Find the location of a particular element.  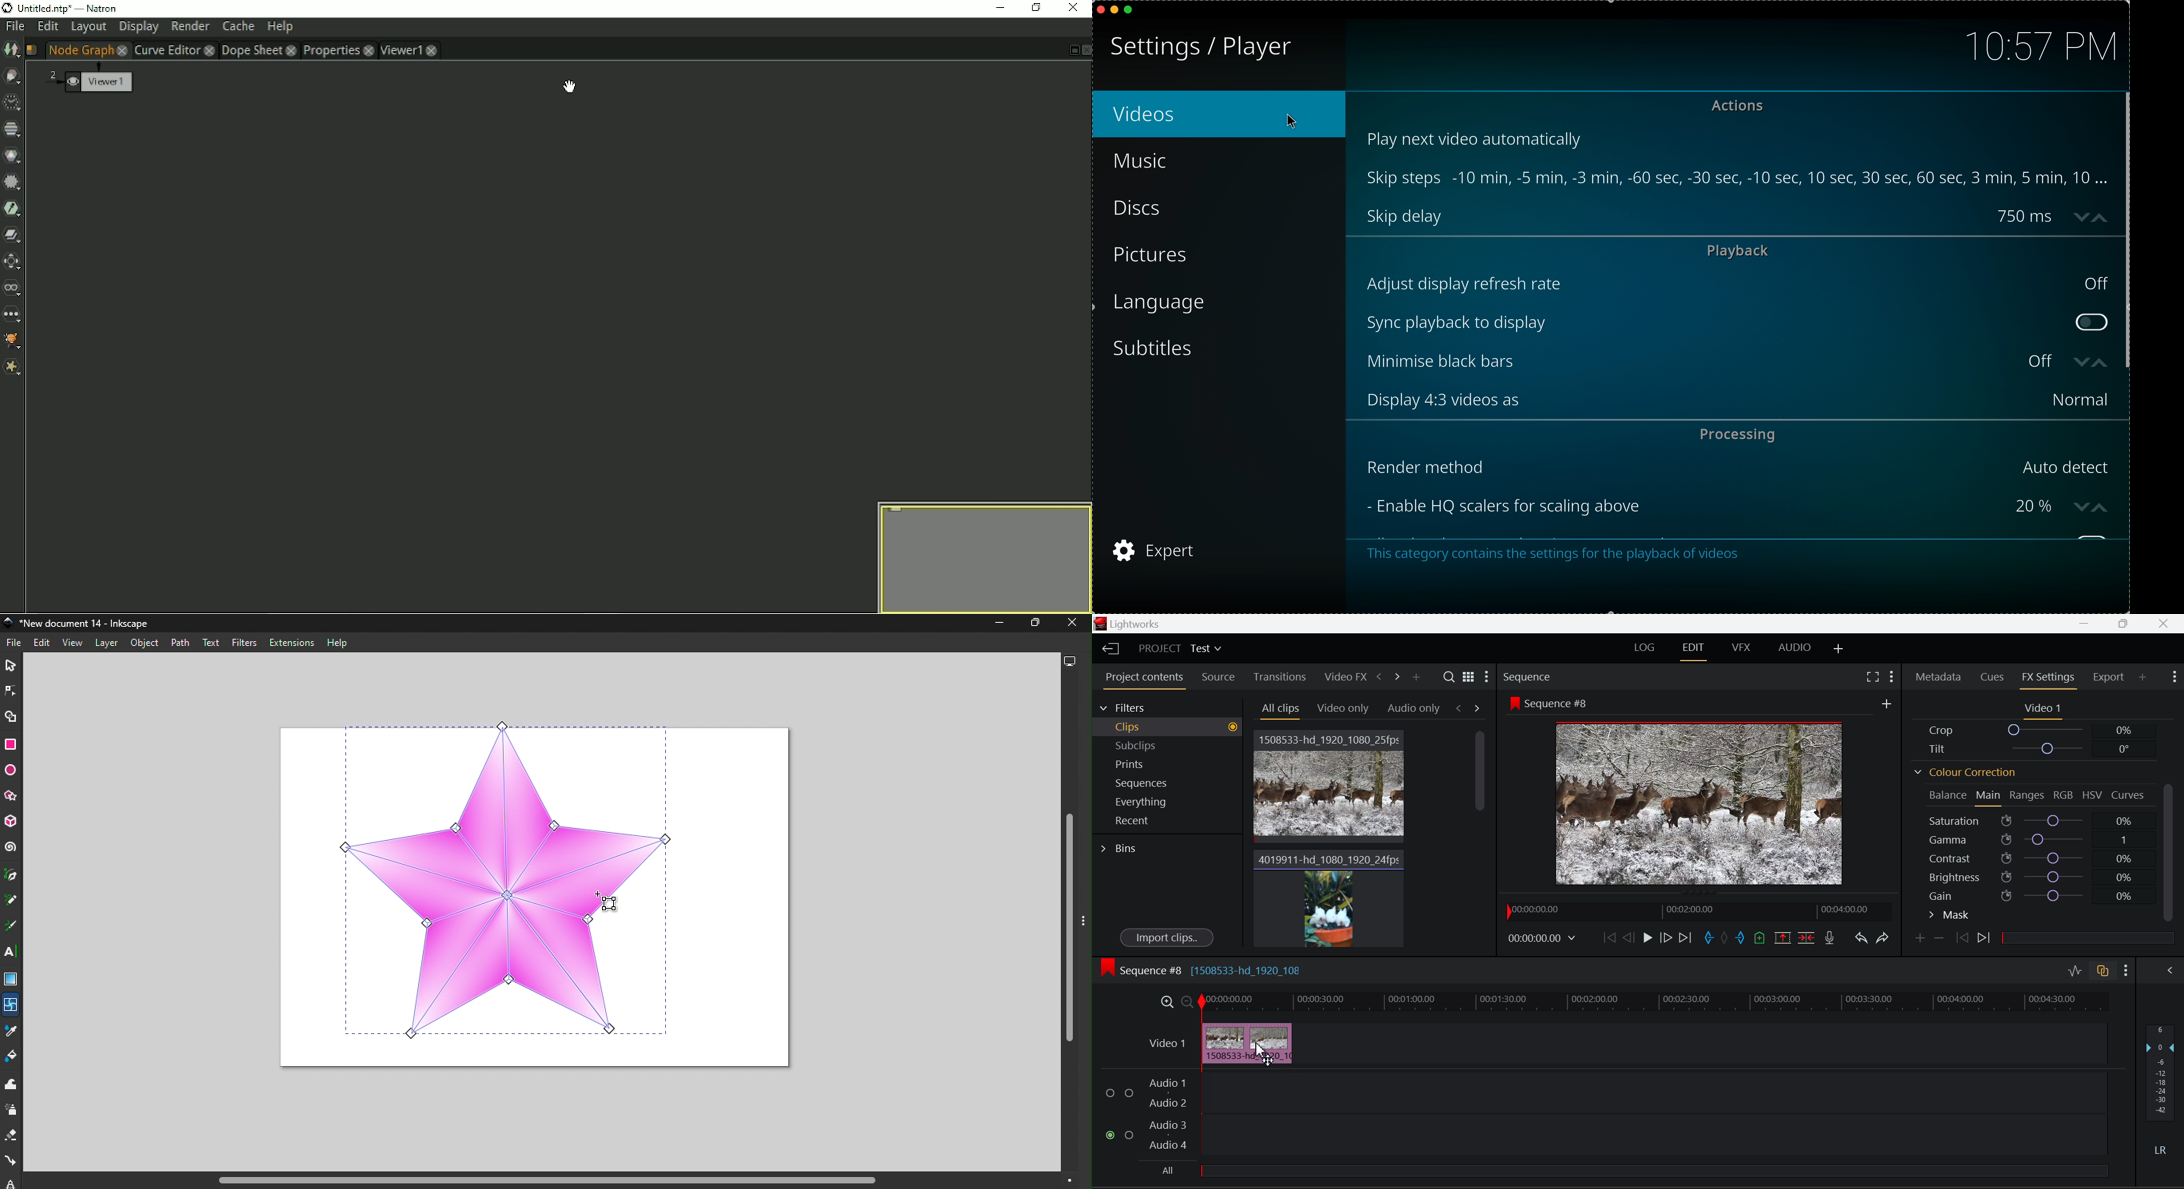

Go Back is located at coordinates (1628, 938).